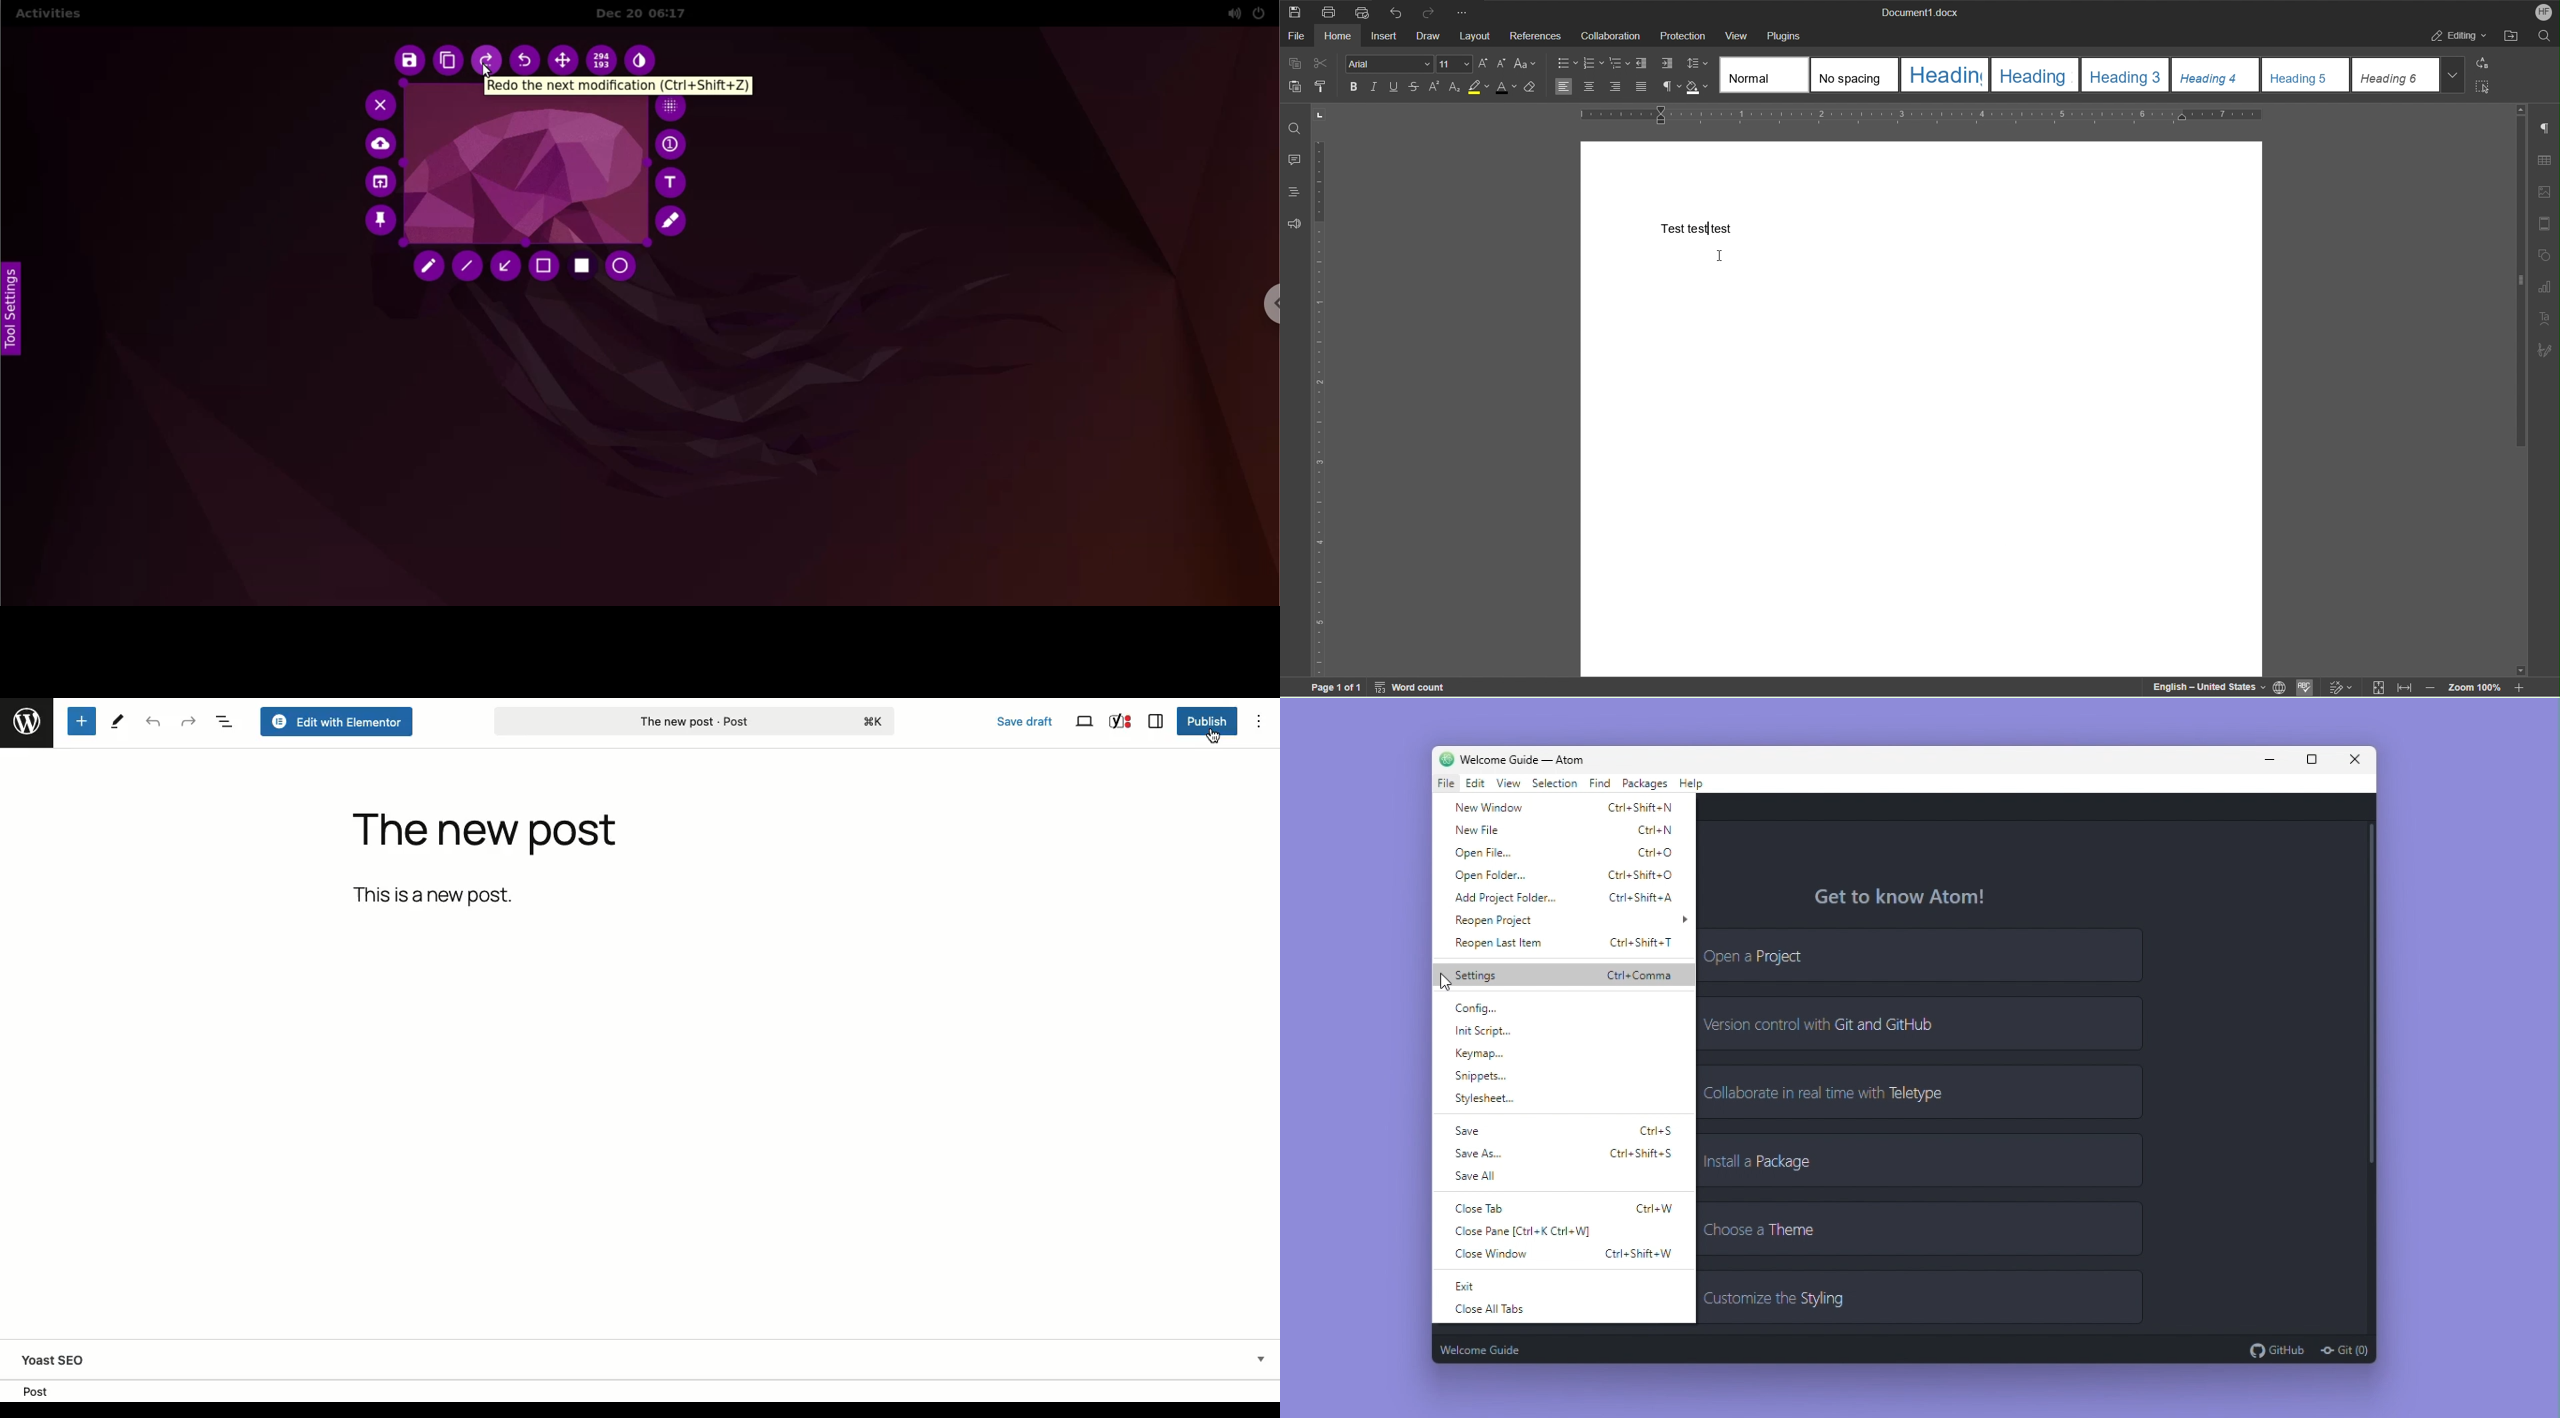  Describe the element at coordinates (35, 1390) in the screenshot. I see `Post` at that location.